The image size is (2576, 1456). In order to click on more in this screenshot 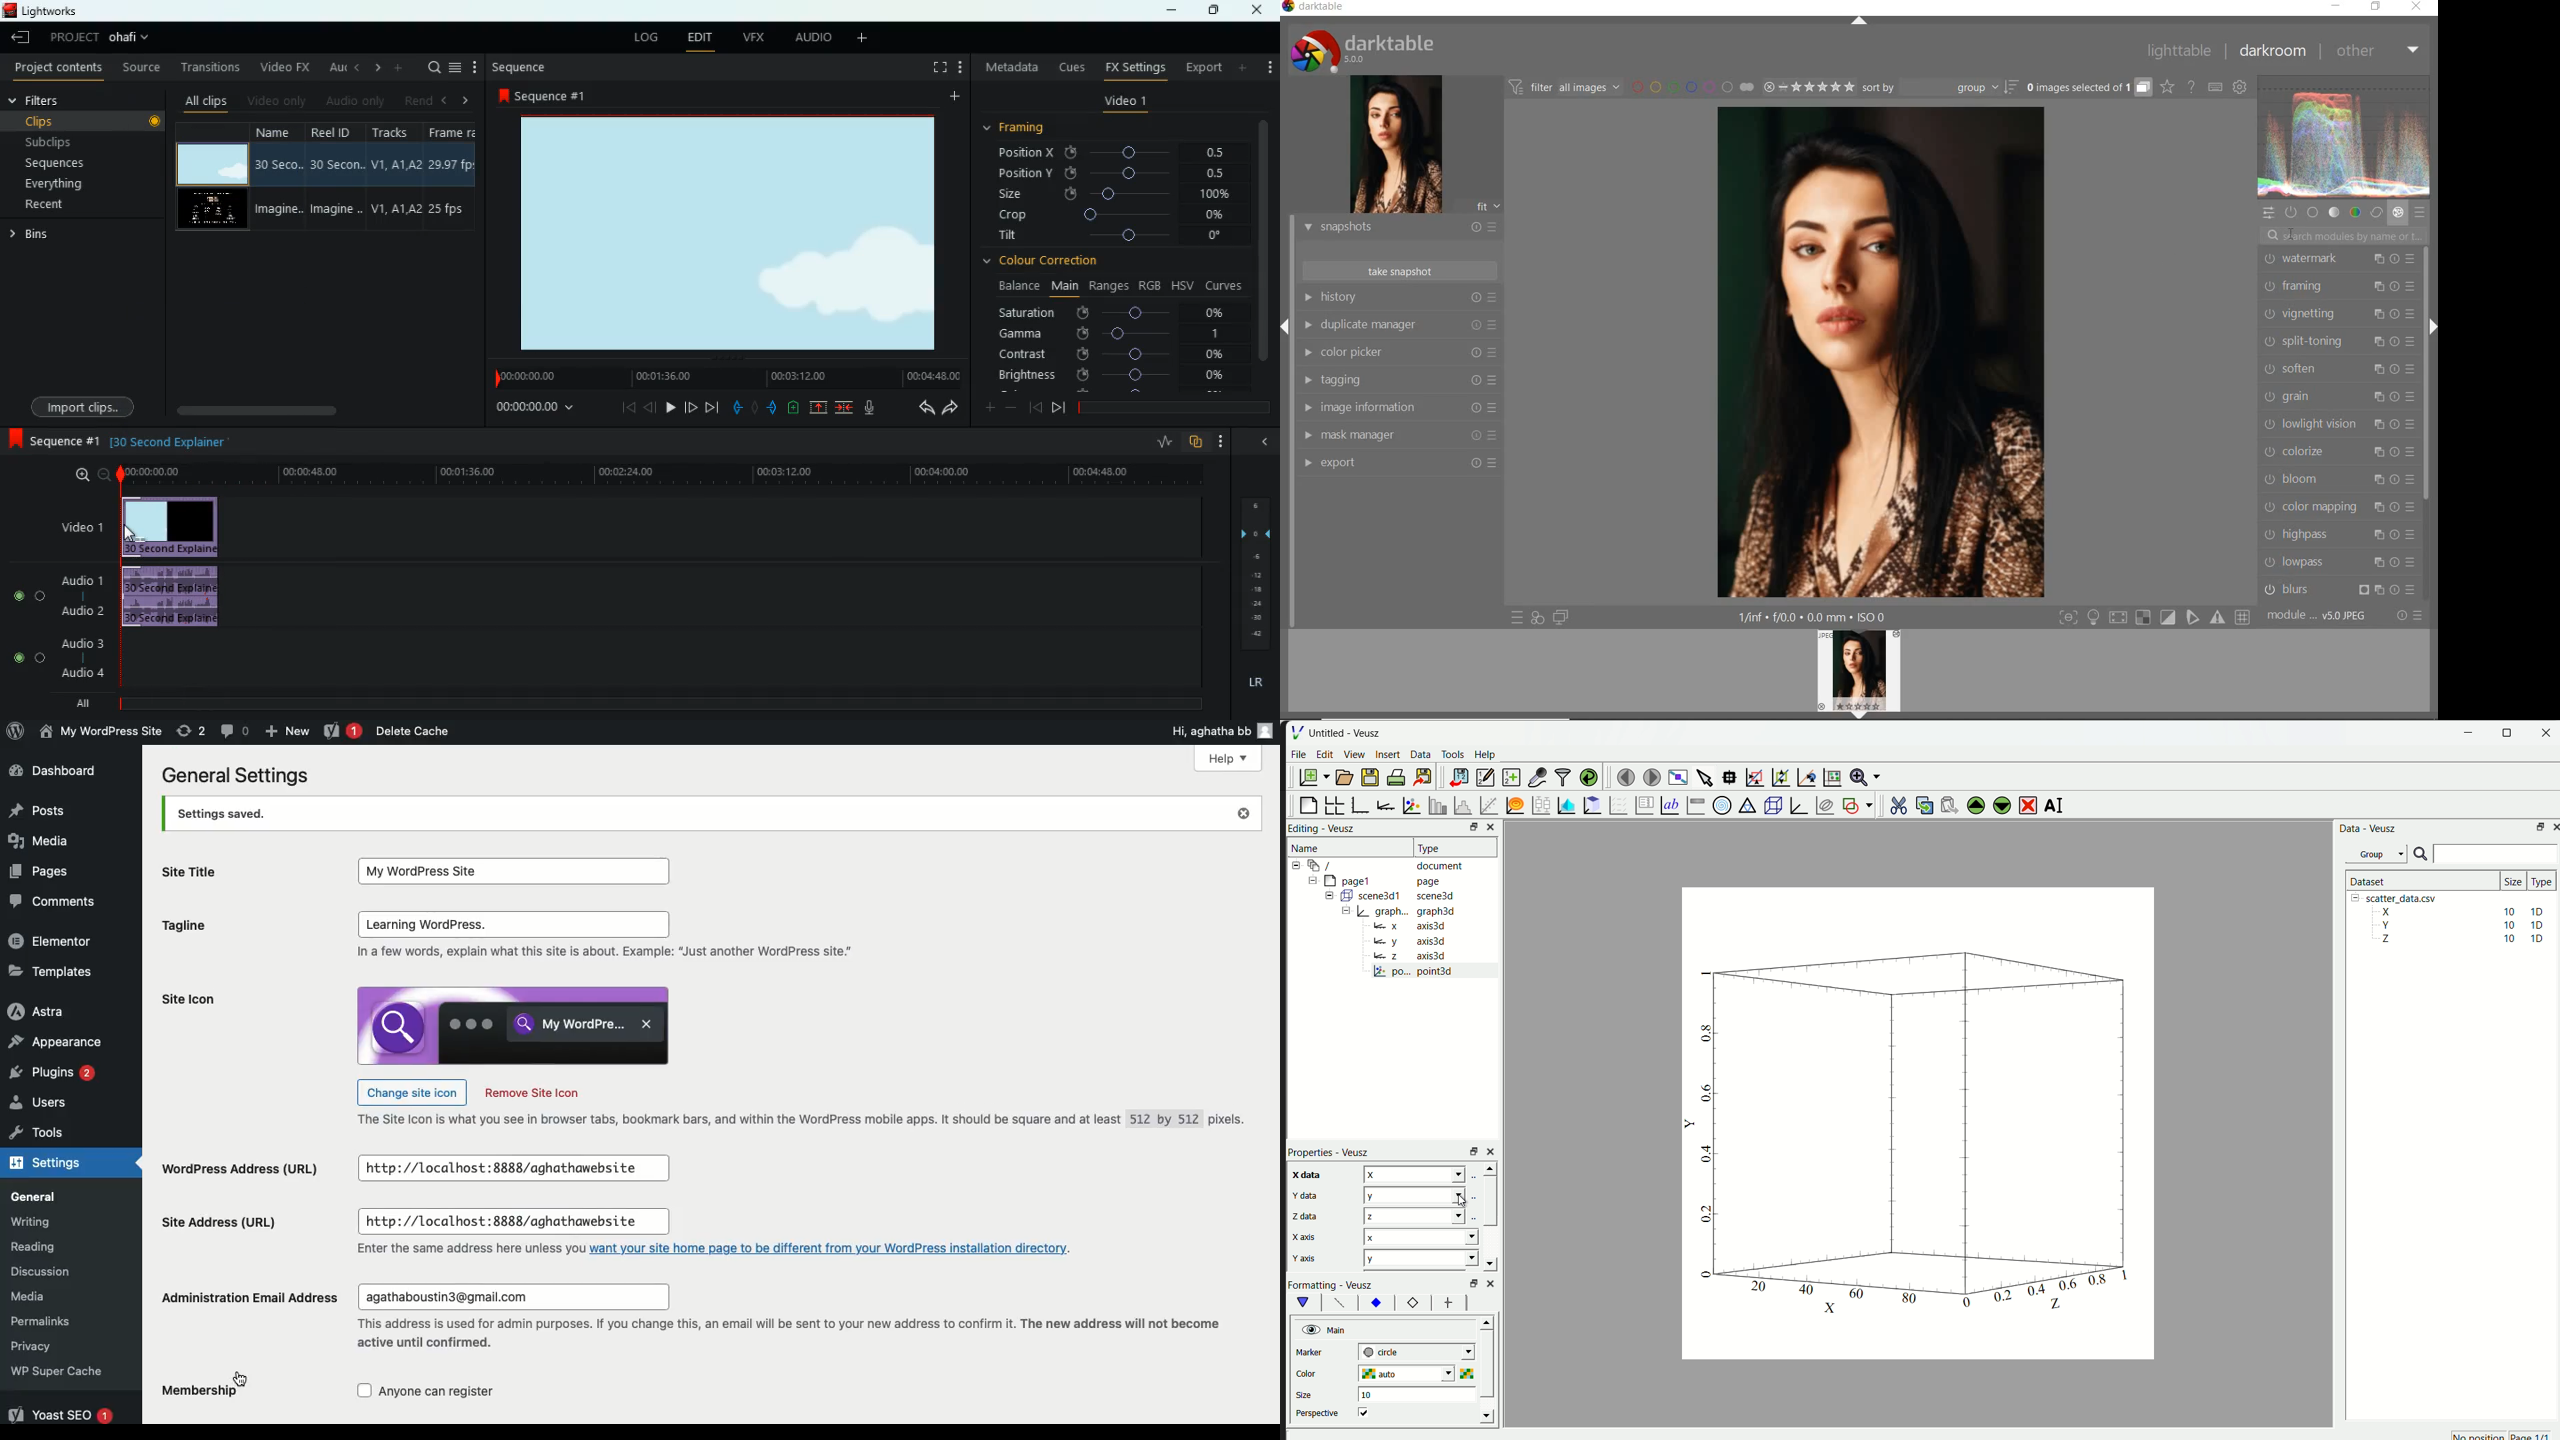, I will do `click(477, 67)`.